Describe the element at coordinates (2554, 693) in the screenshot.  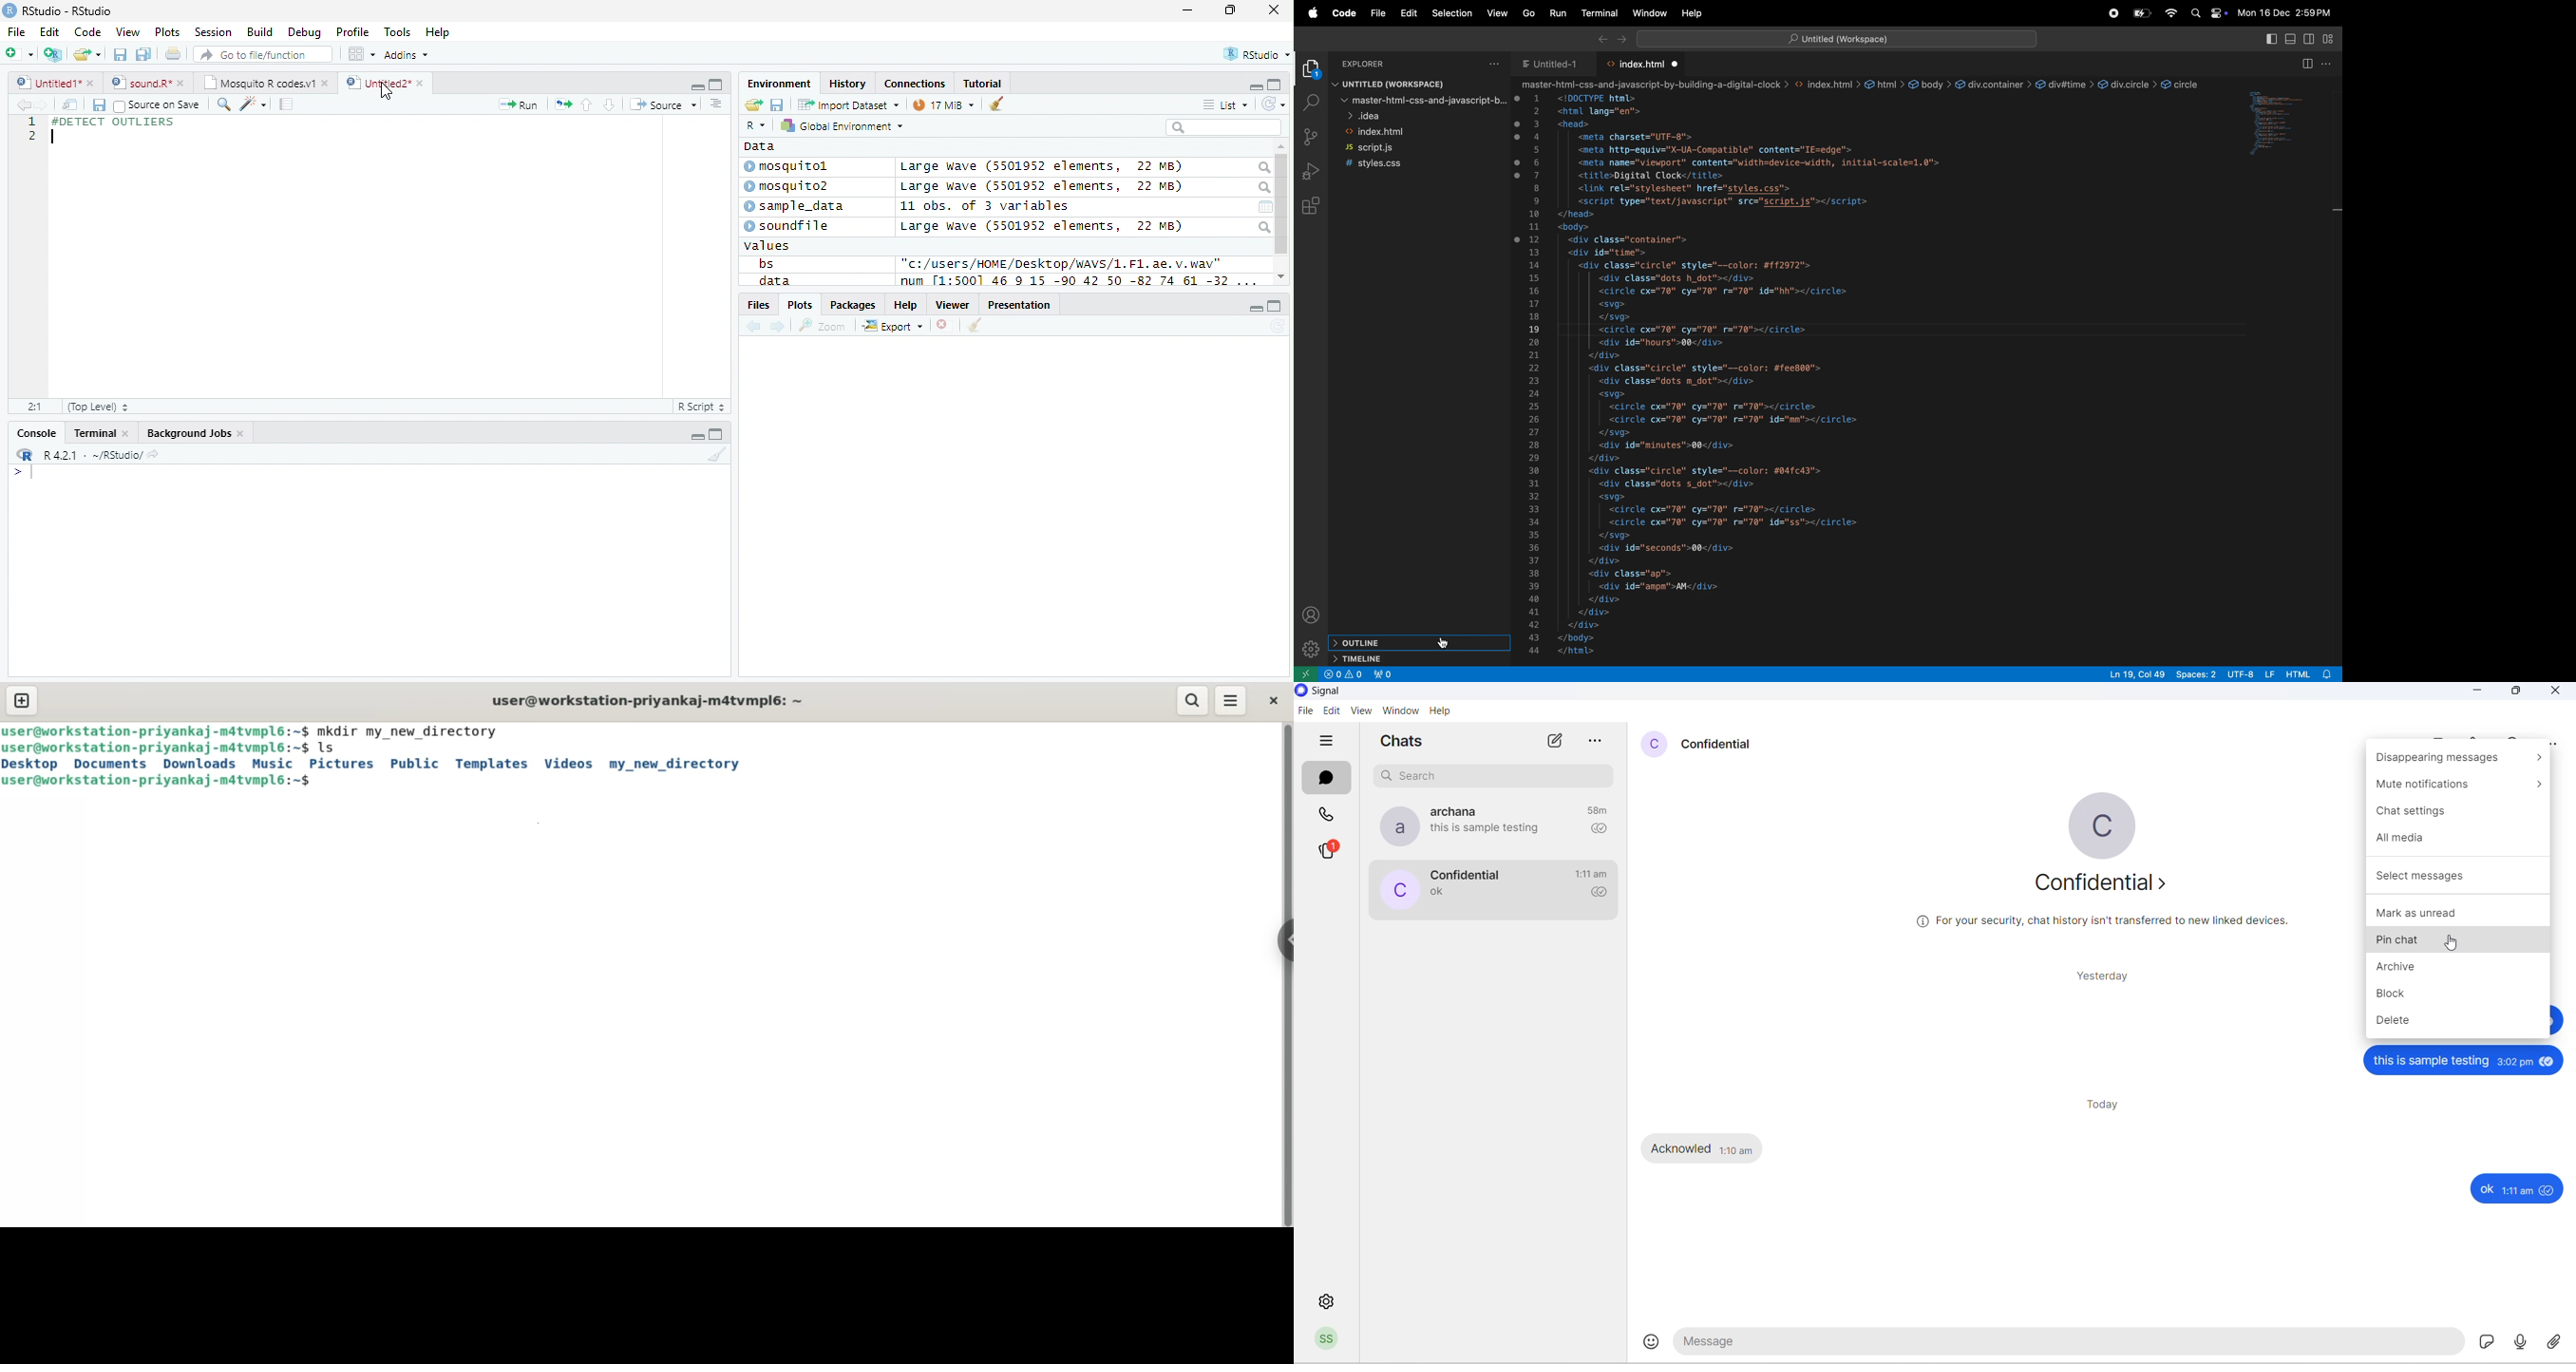
I see `close` at that location.